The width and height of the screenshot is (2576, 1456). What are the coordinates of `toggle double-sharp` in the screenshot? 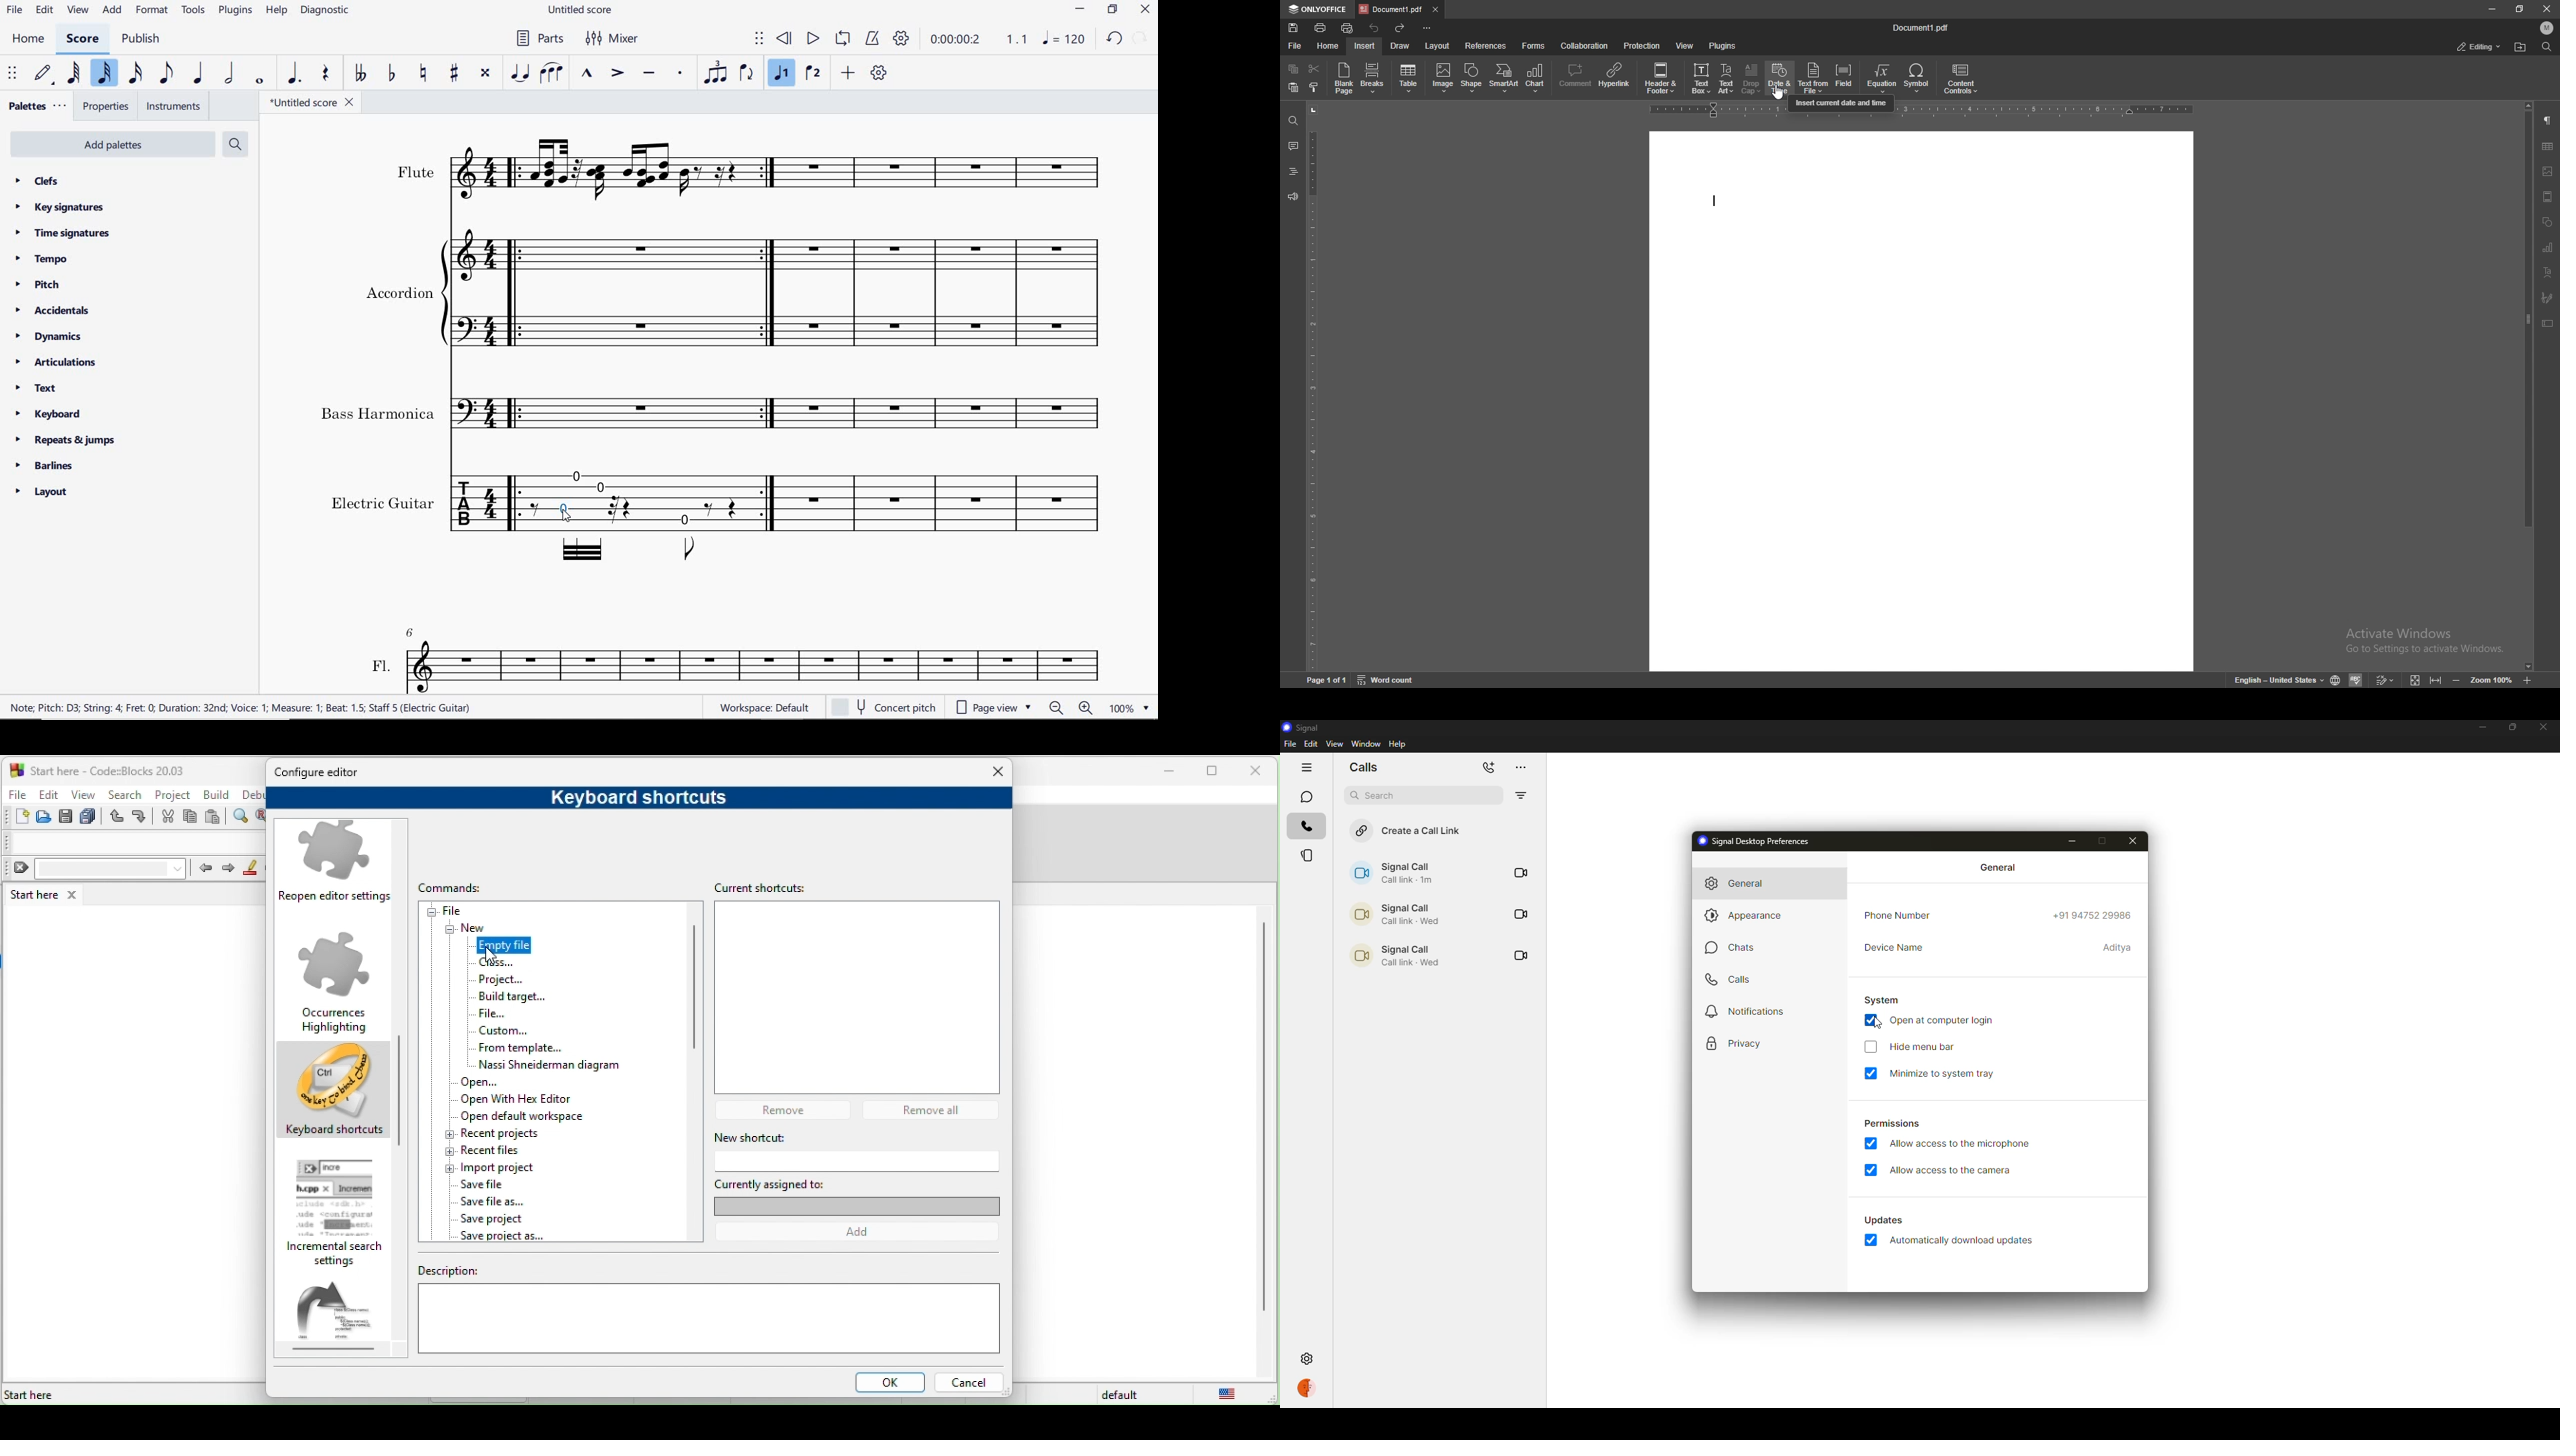 It's located at (487, 73).